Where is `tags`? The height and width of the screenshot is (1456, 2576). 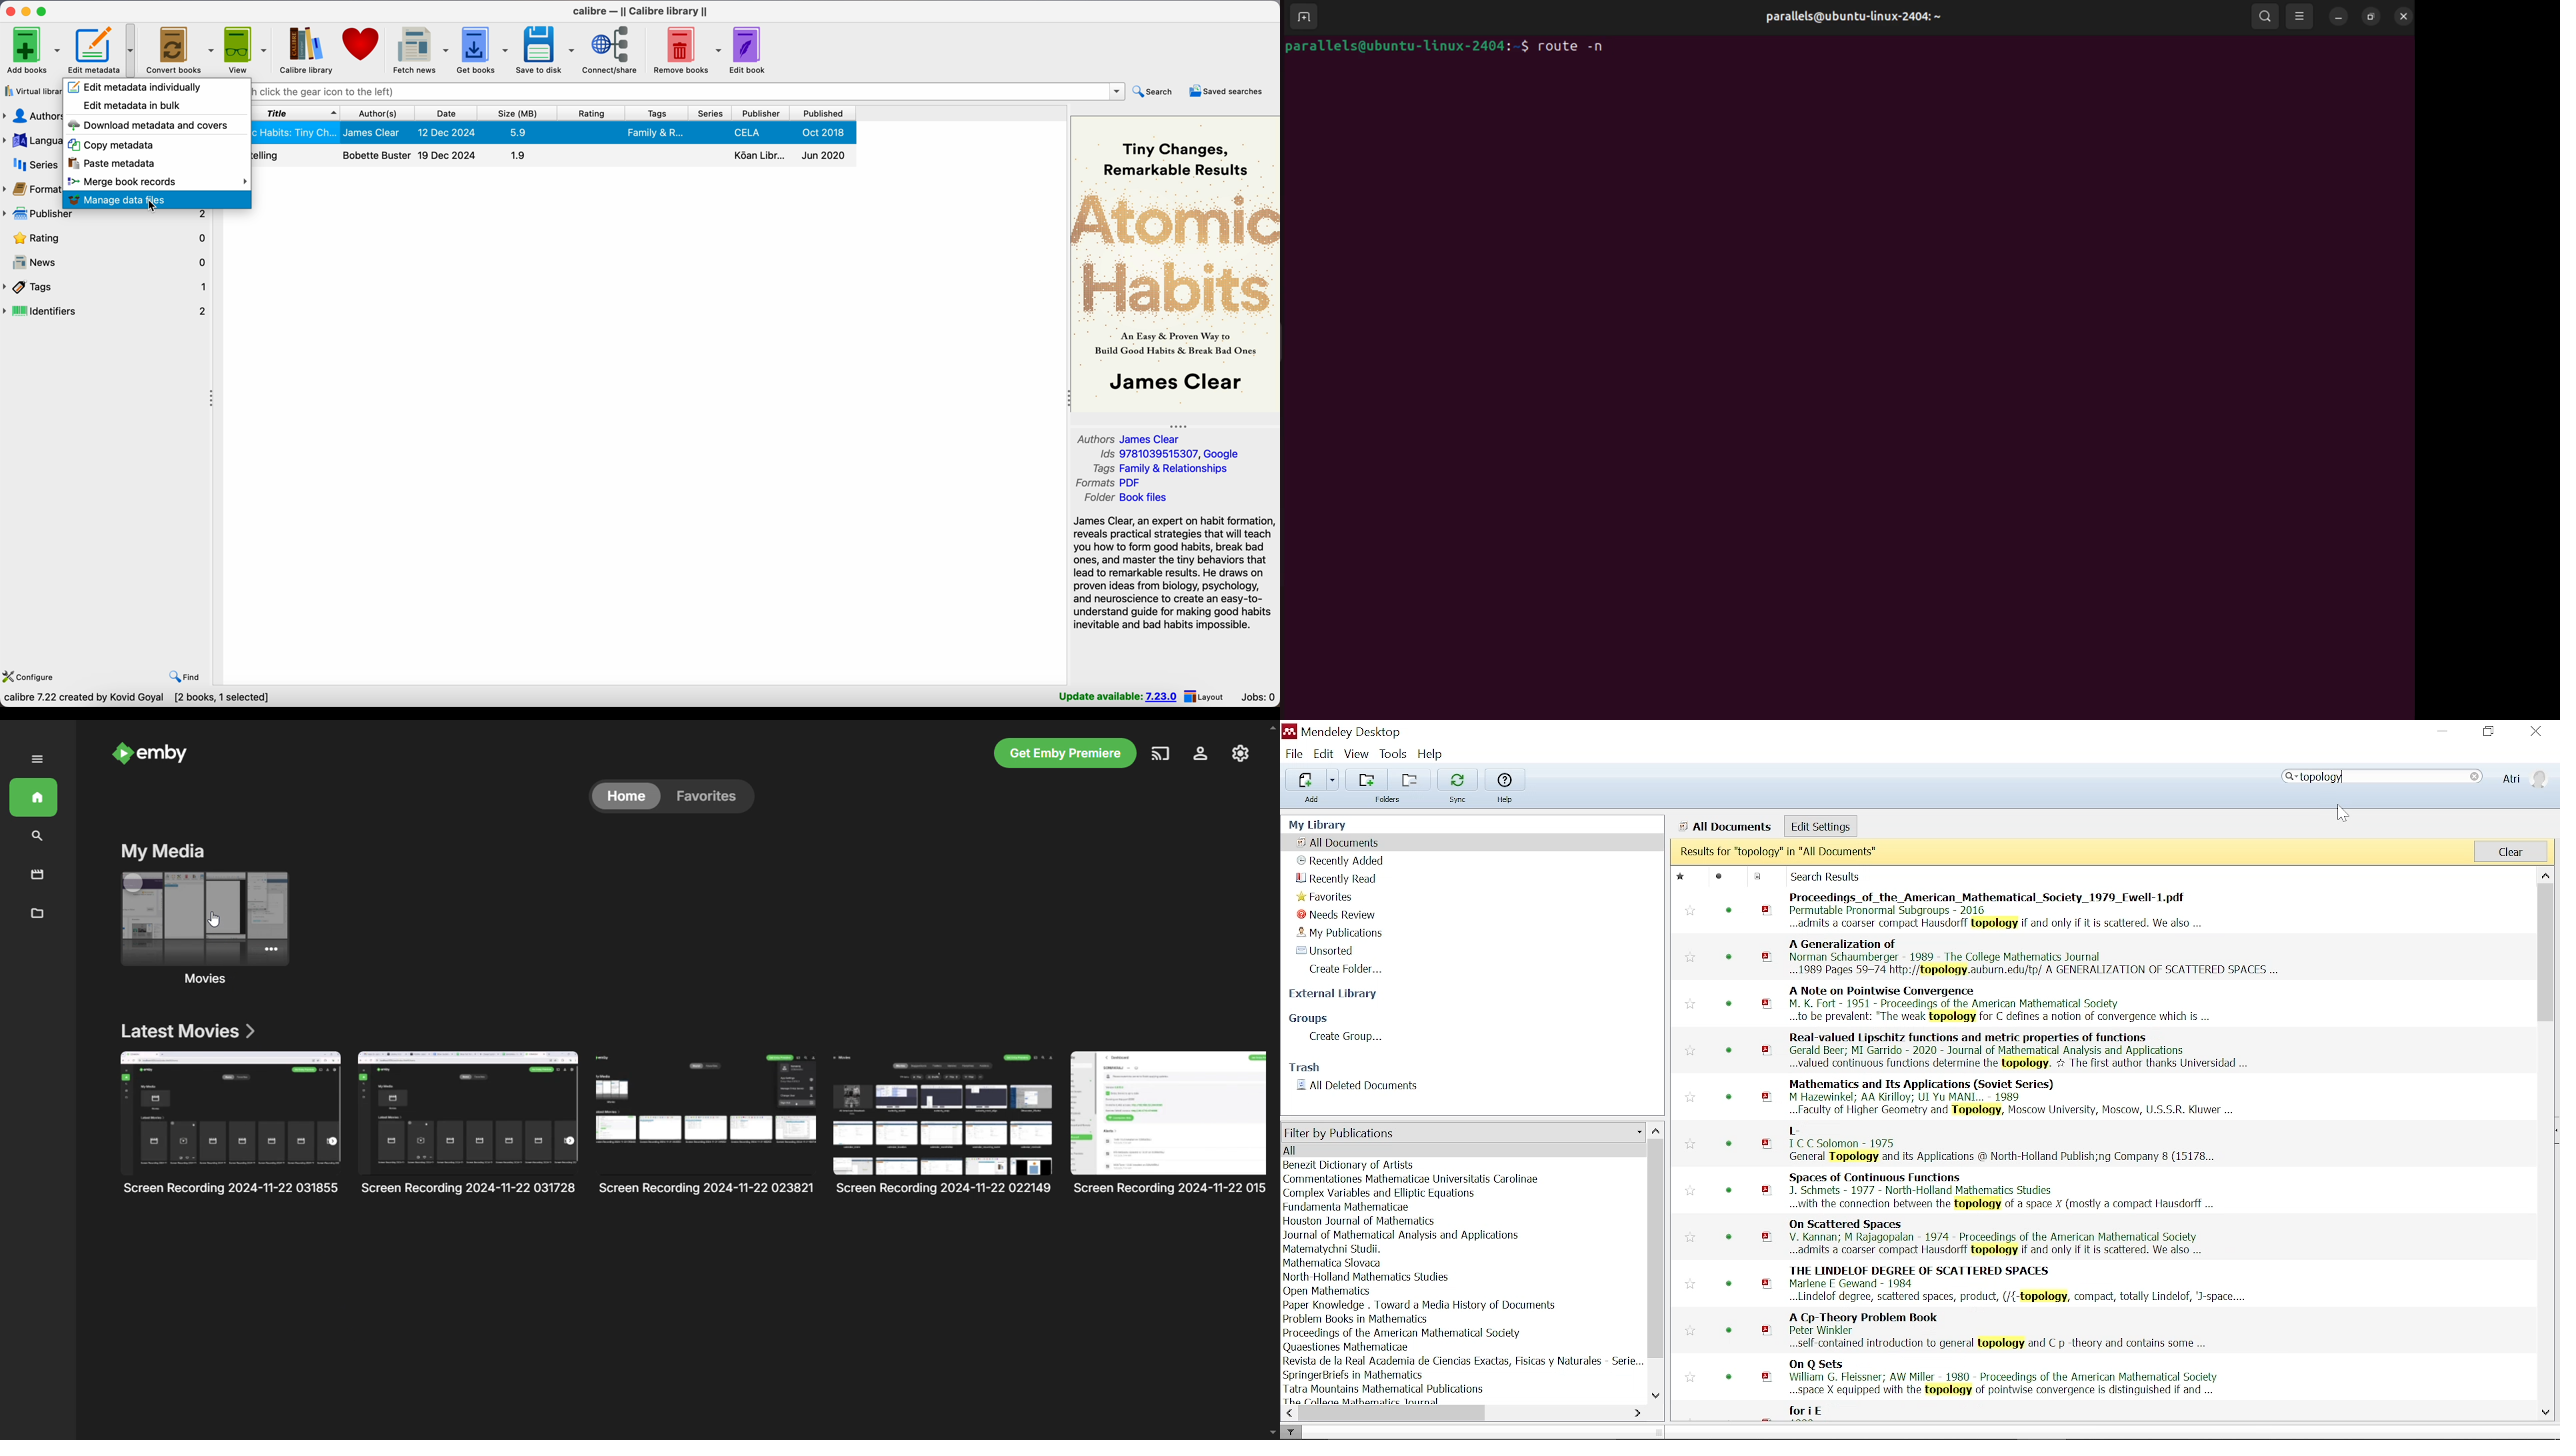
tags is located at coordinates (106, 287).